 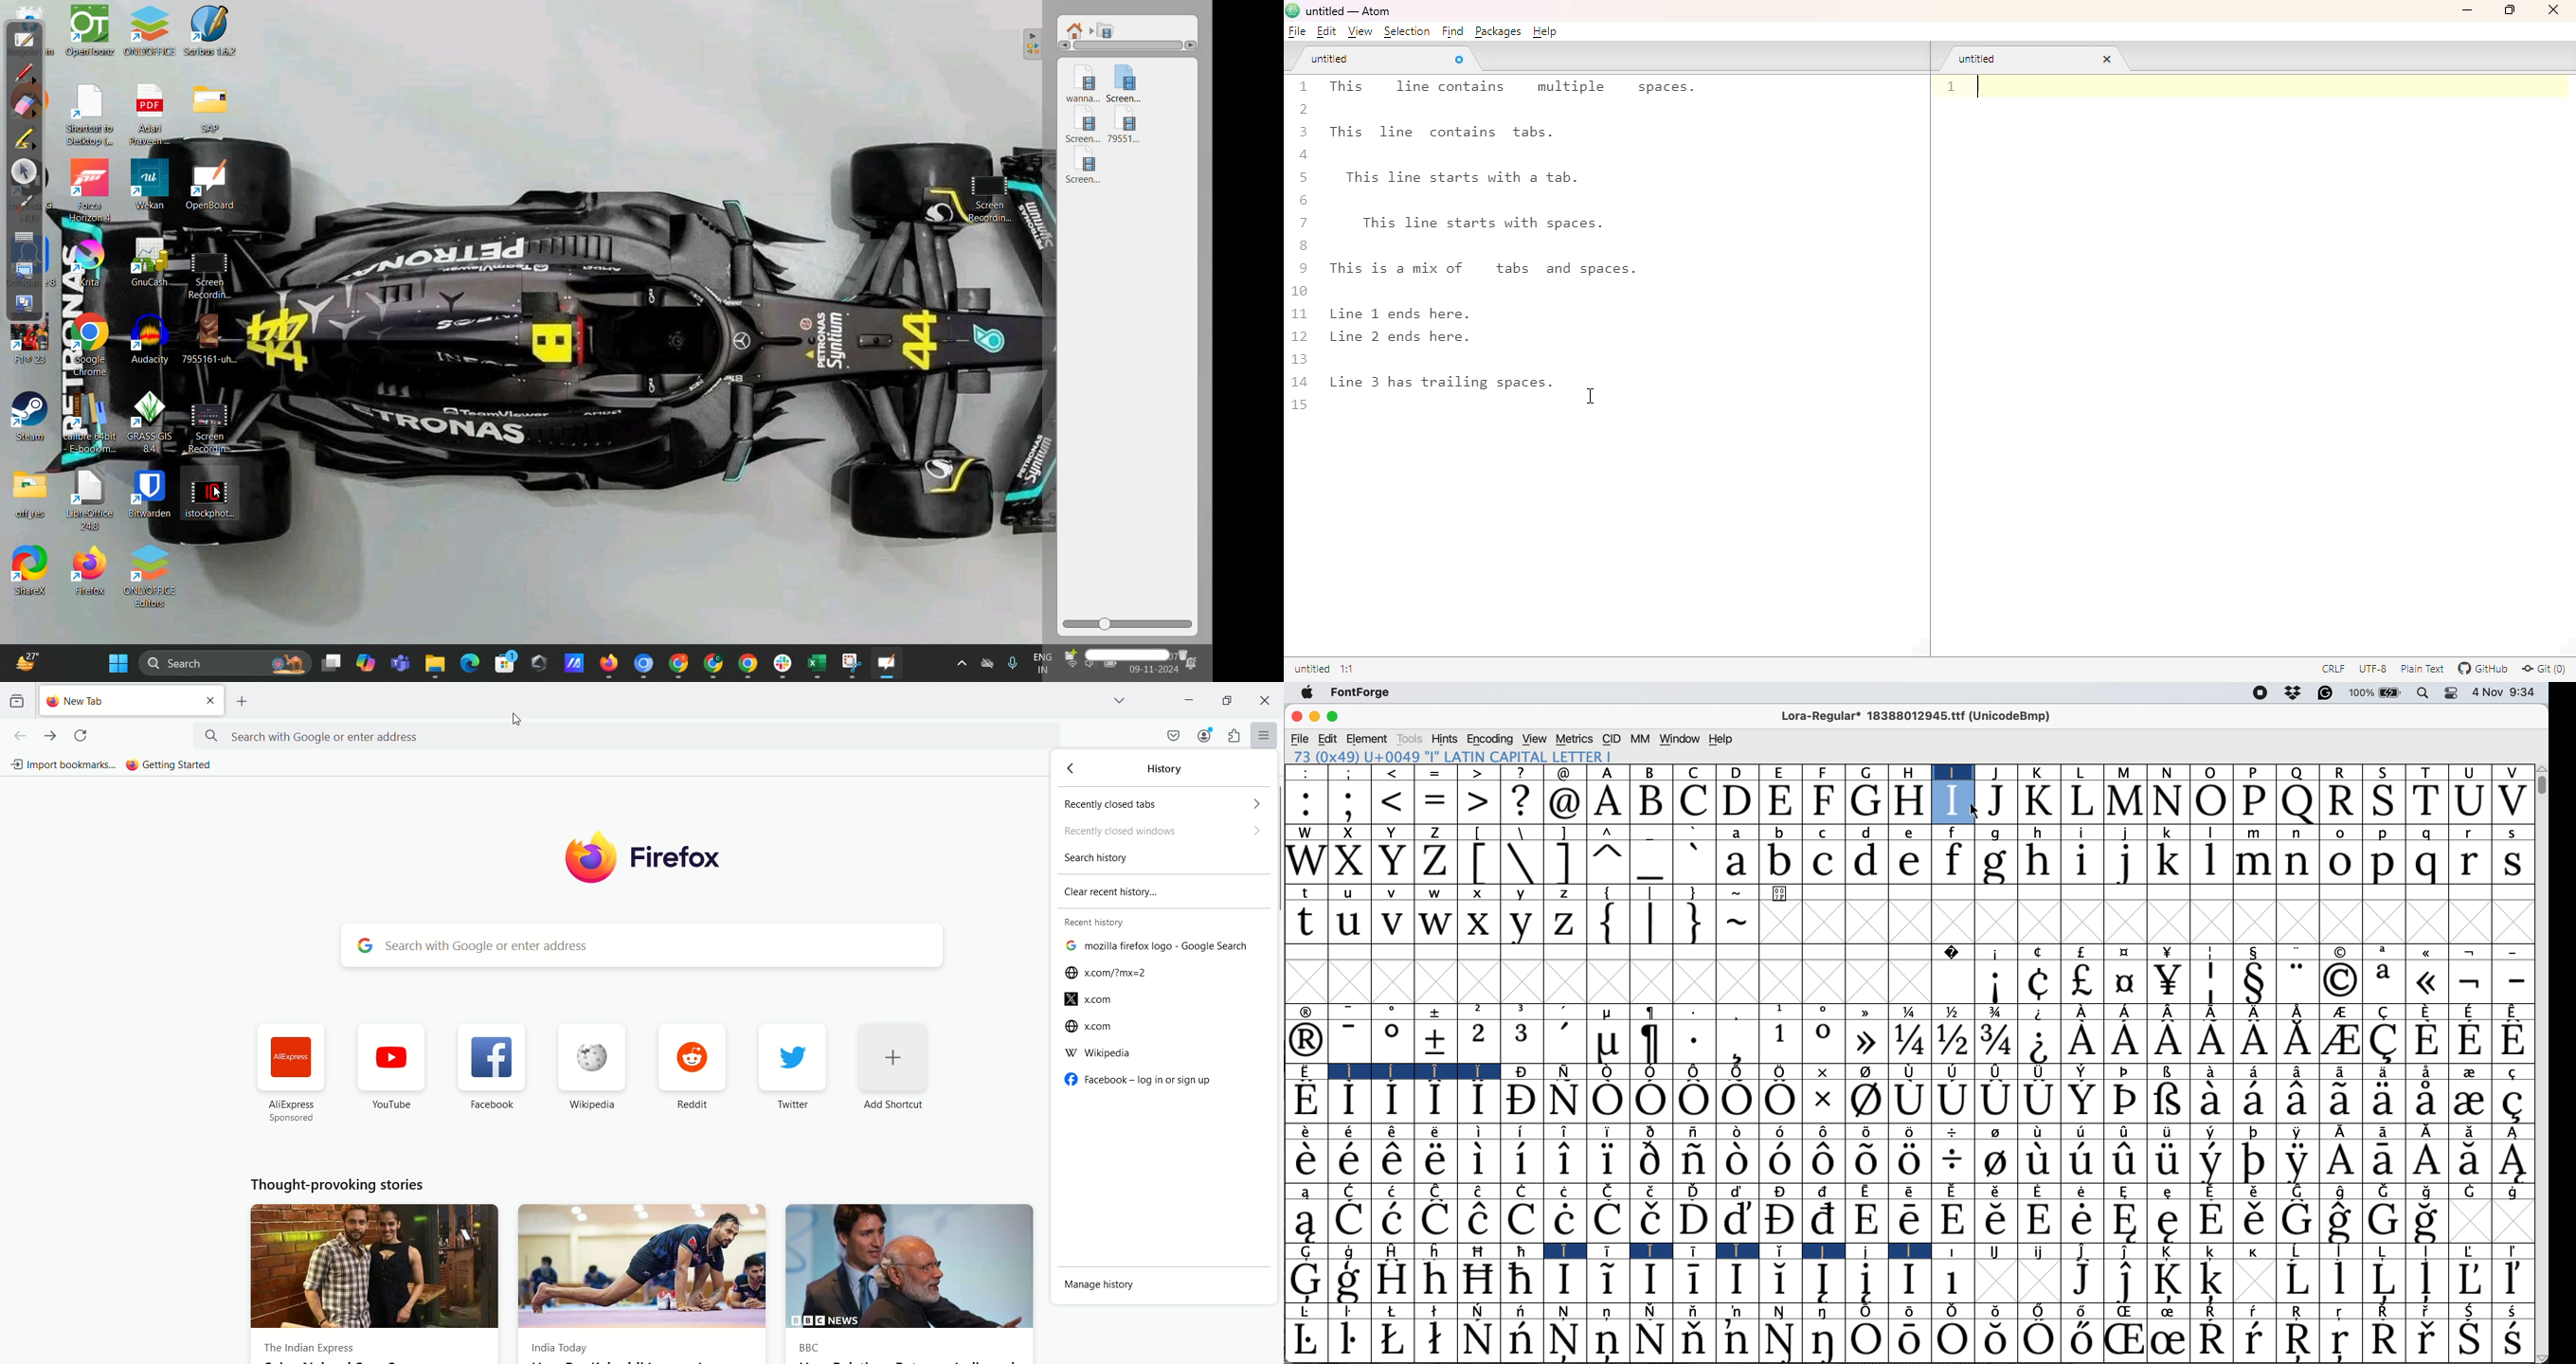 What do you see at coordinates (1867, 1312) in the screenshot?
I see `Symbol` at bounding box center [1867, 1312].